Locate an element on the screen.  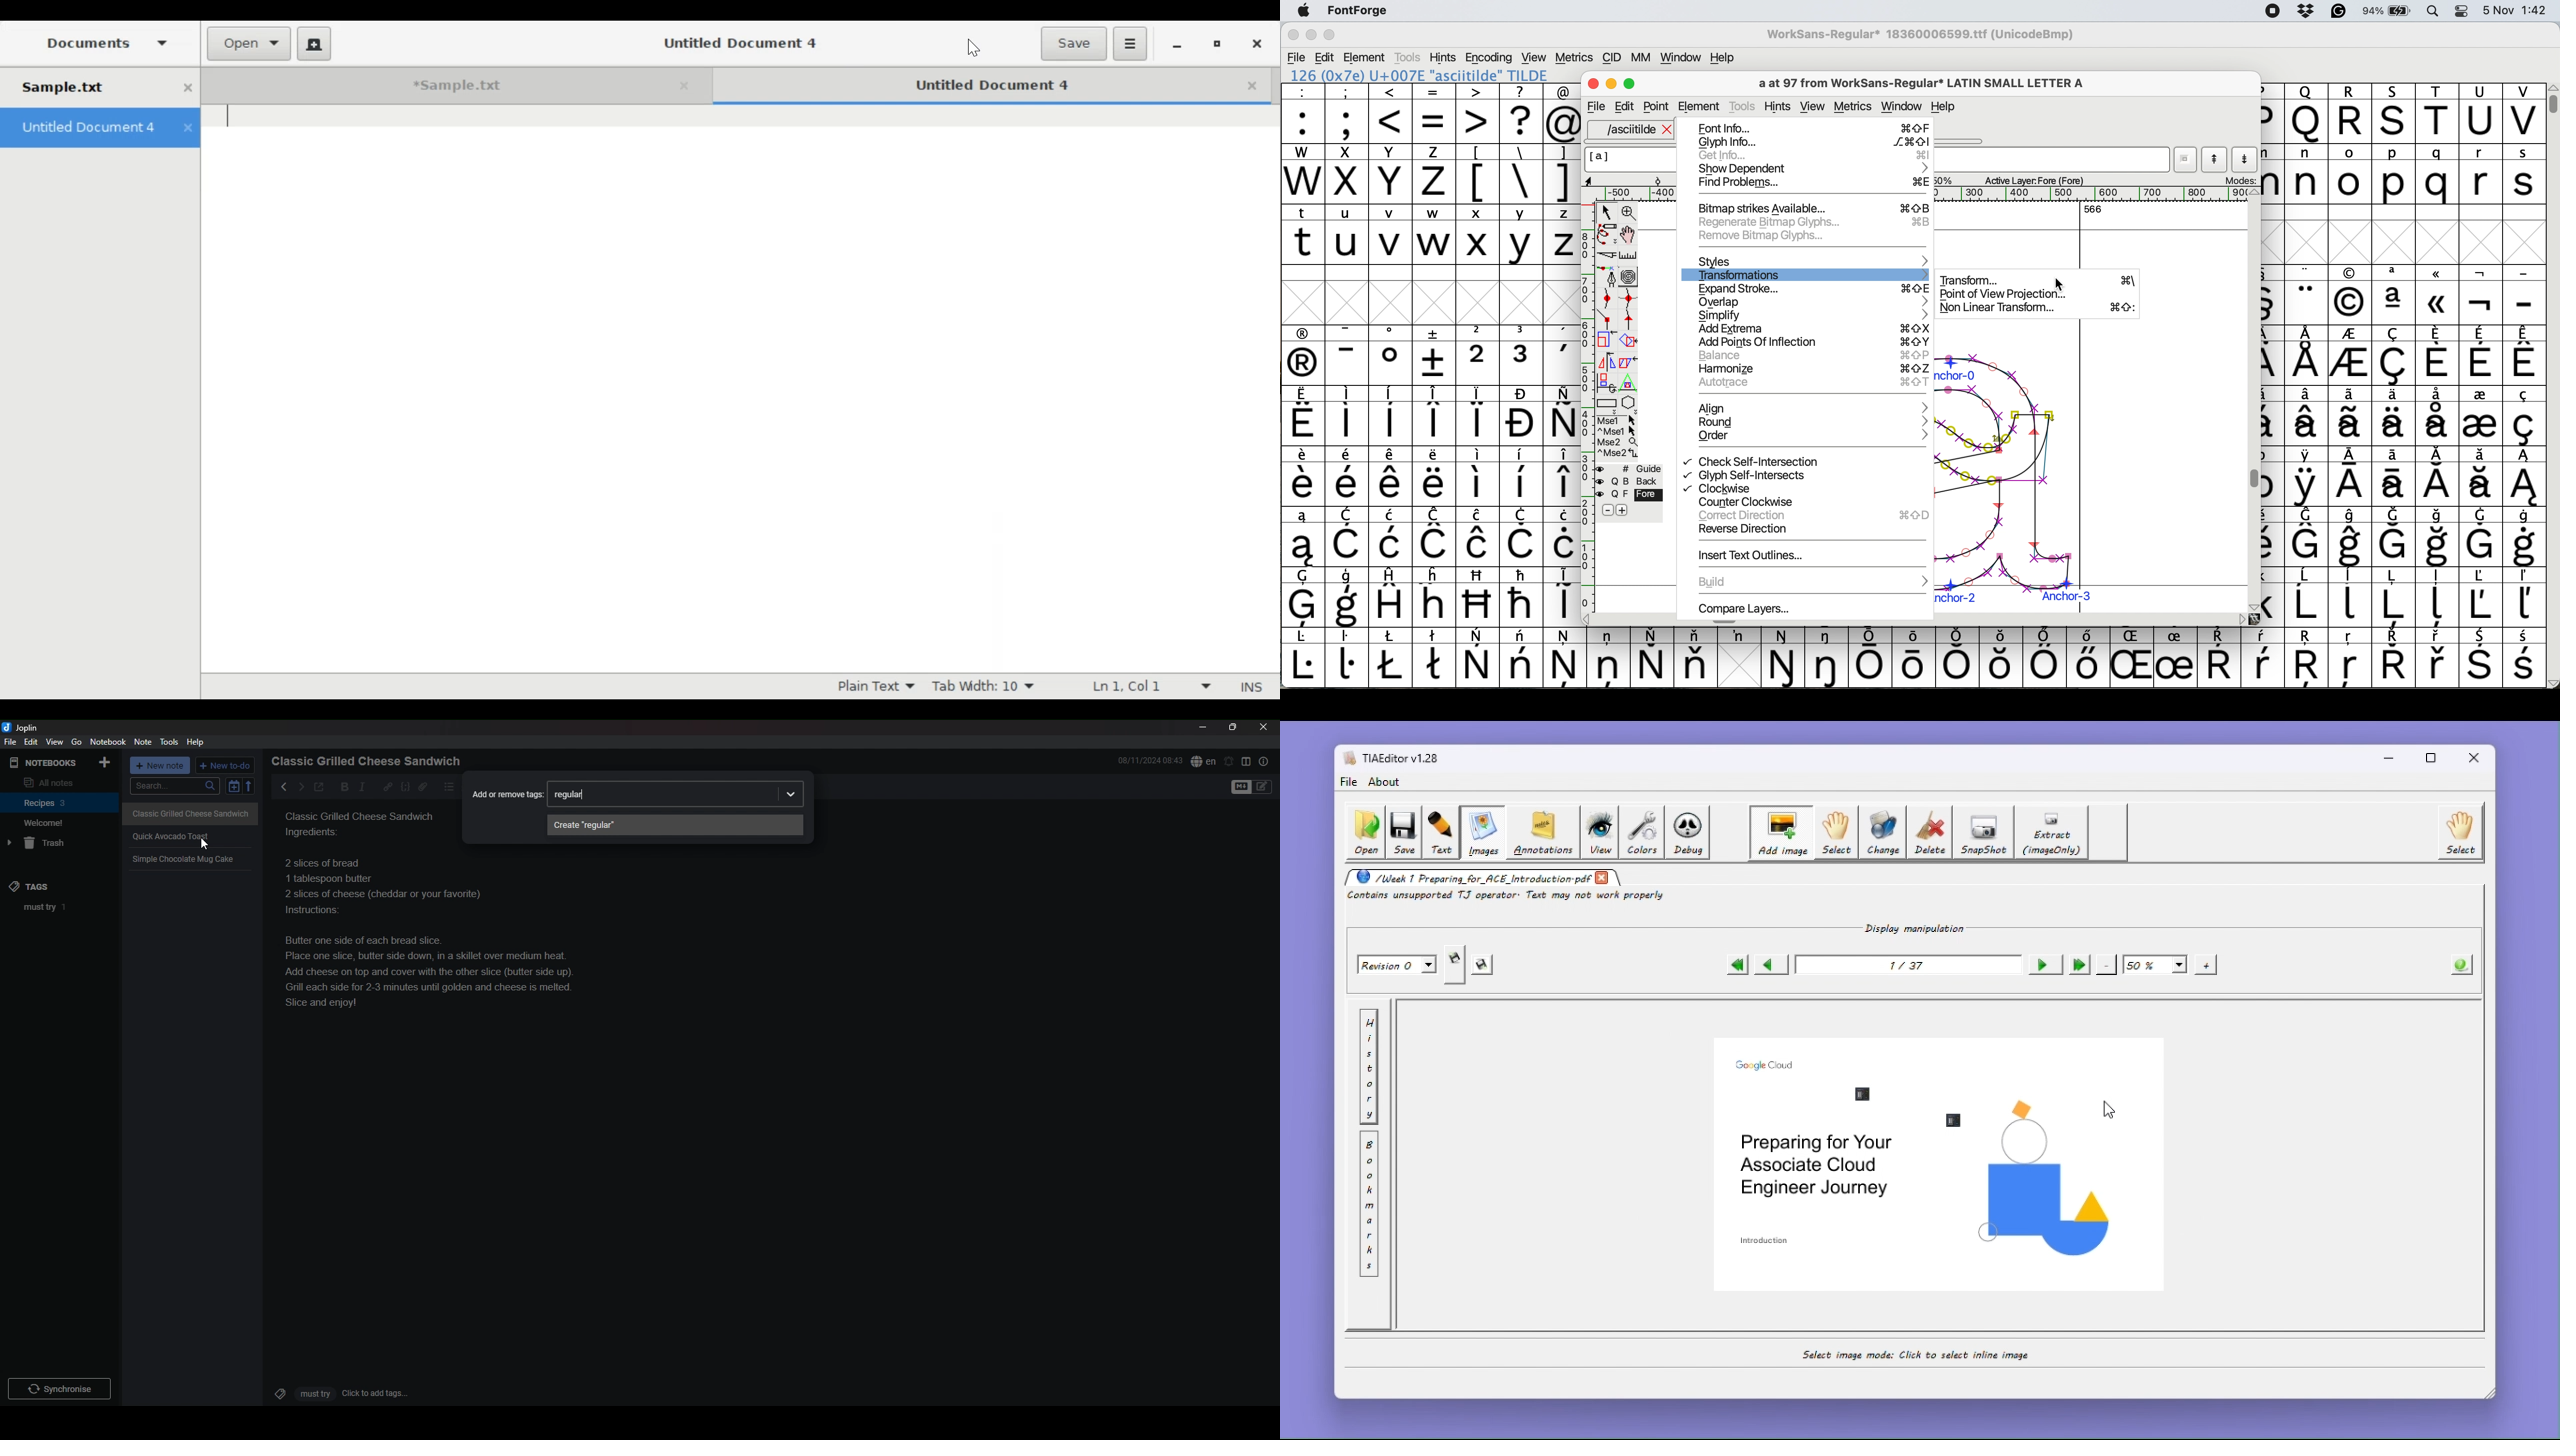
z is located at coordinates (1434, 174).